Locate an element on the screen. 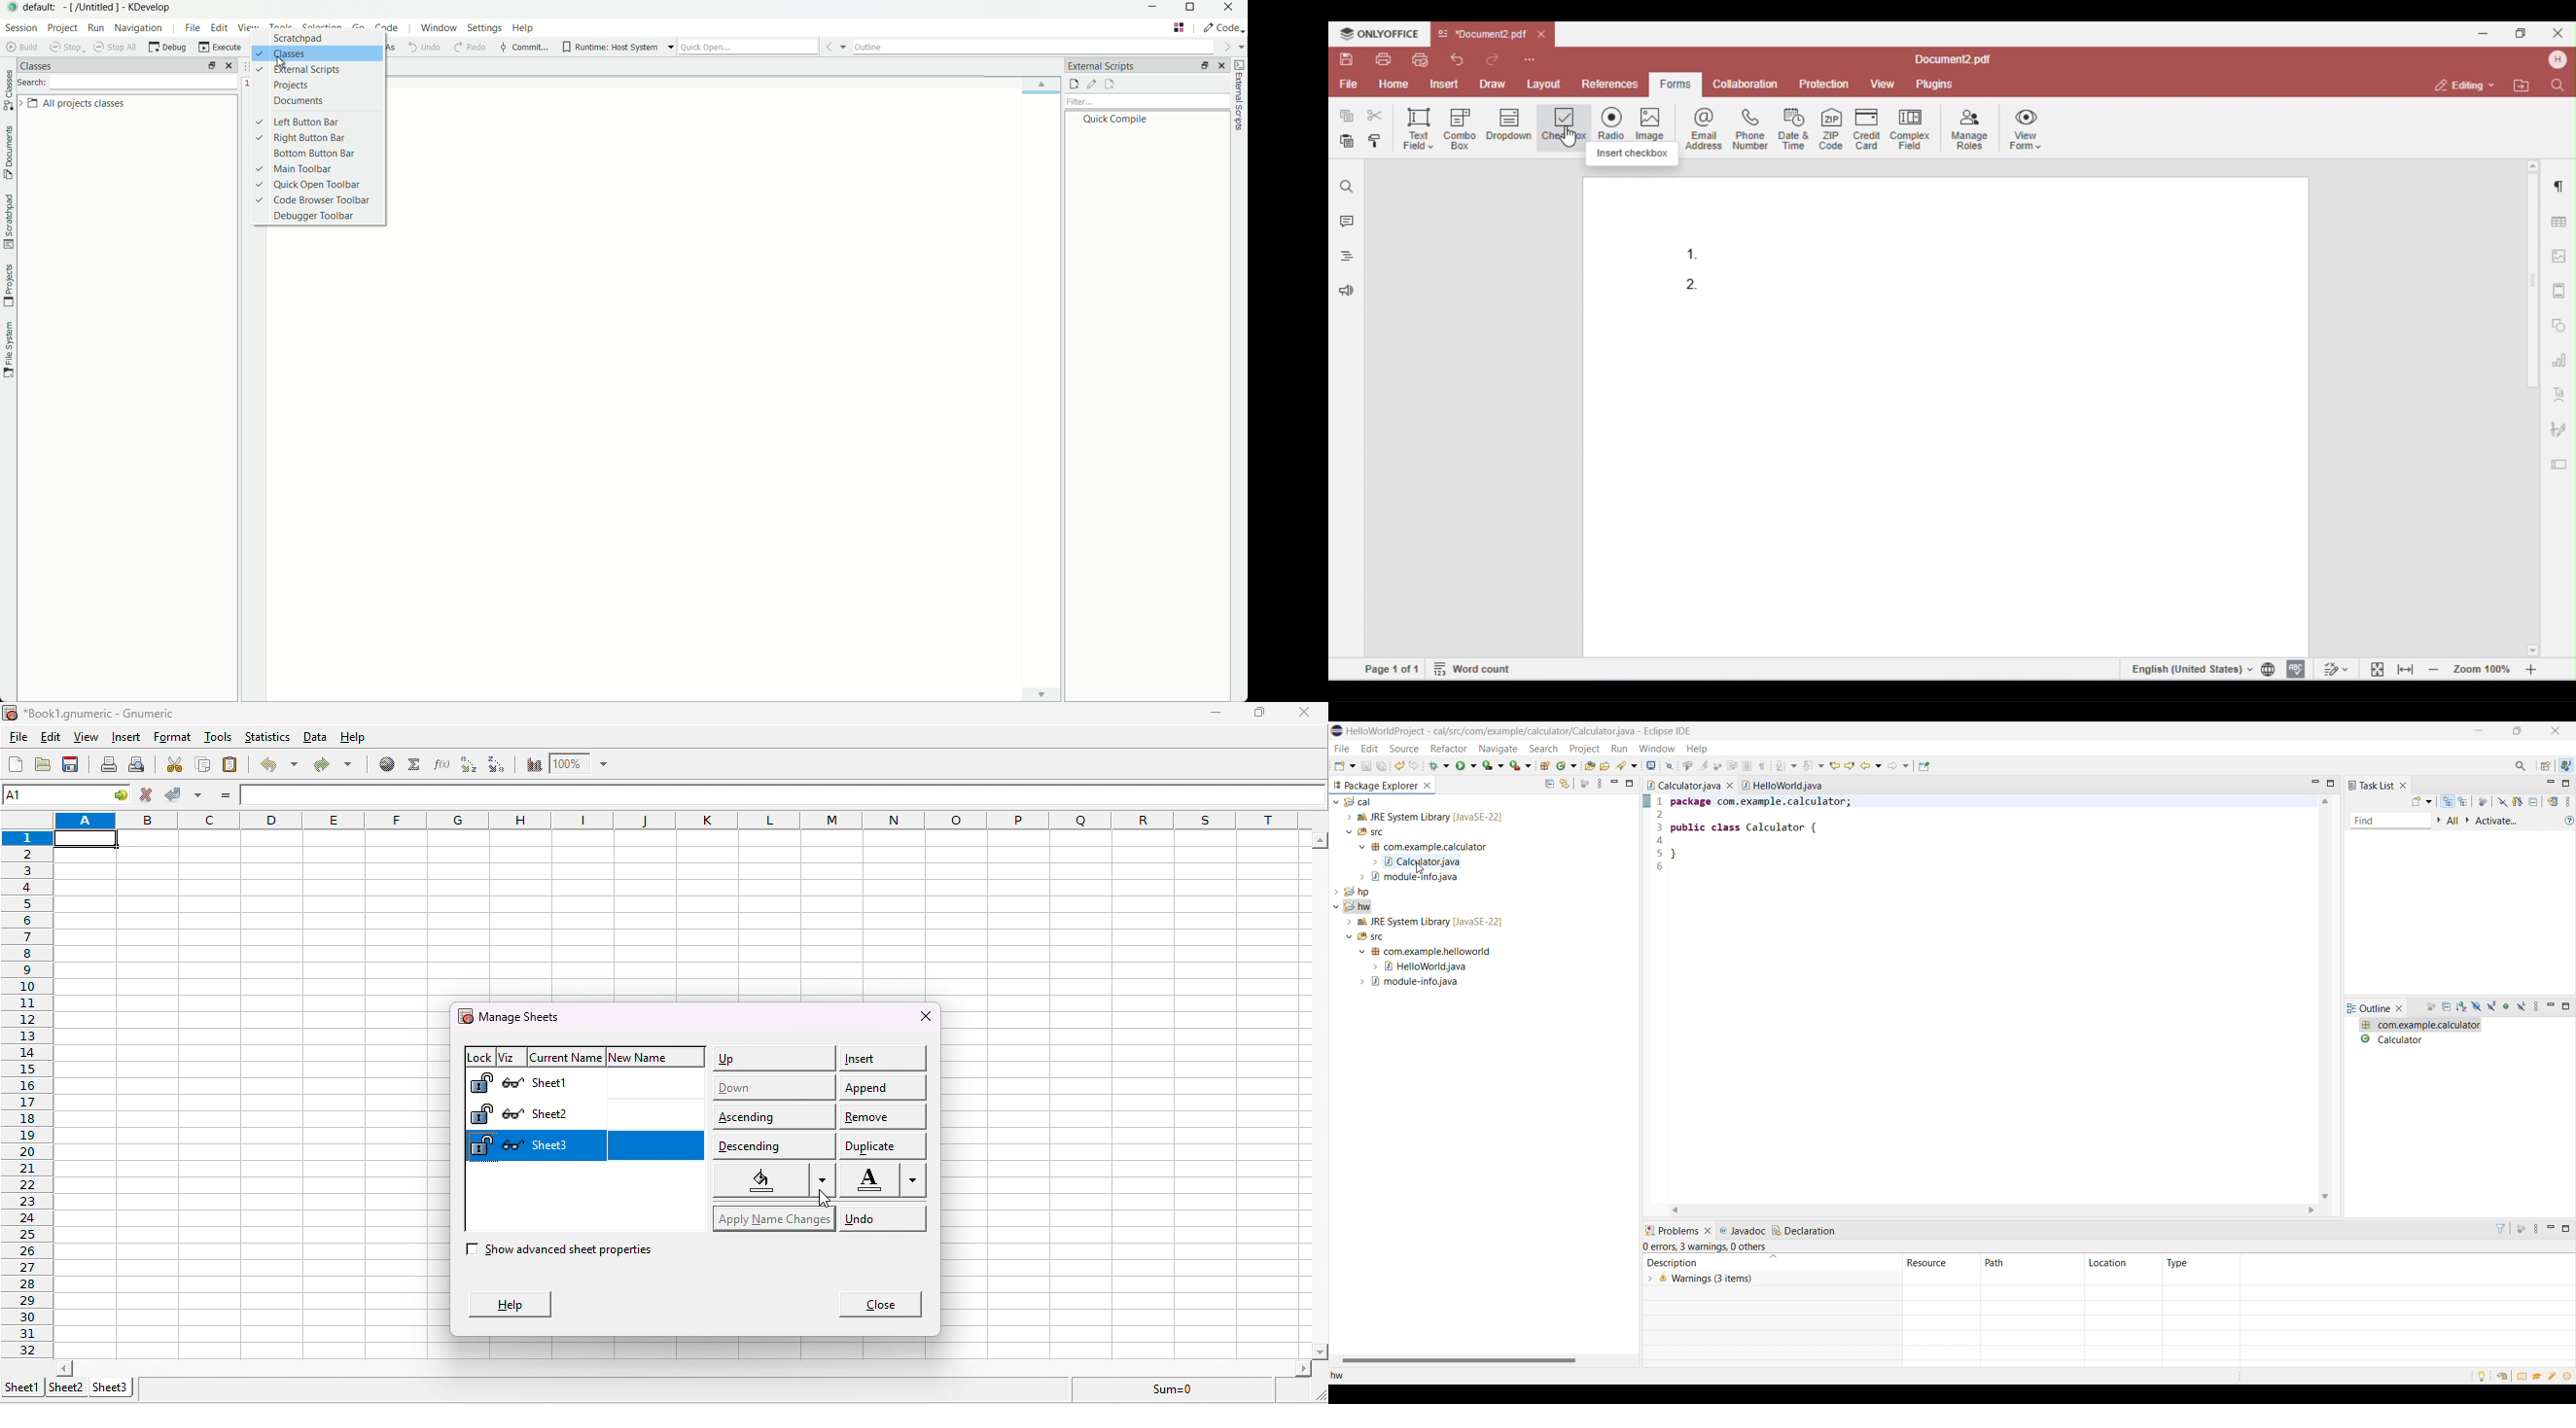  sheet 2 is located at coordinates (70, 1388).